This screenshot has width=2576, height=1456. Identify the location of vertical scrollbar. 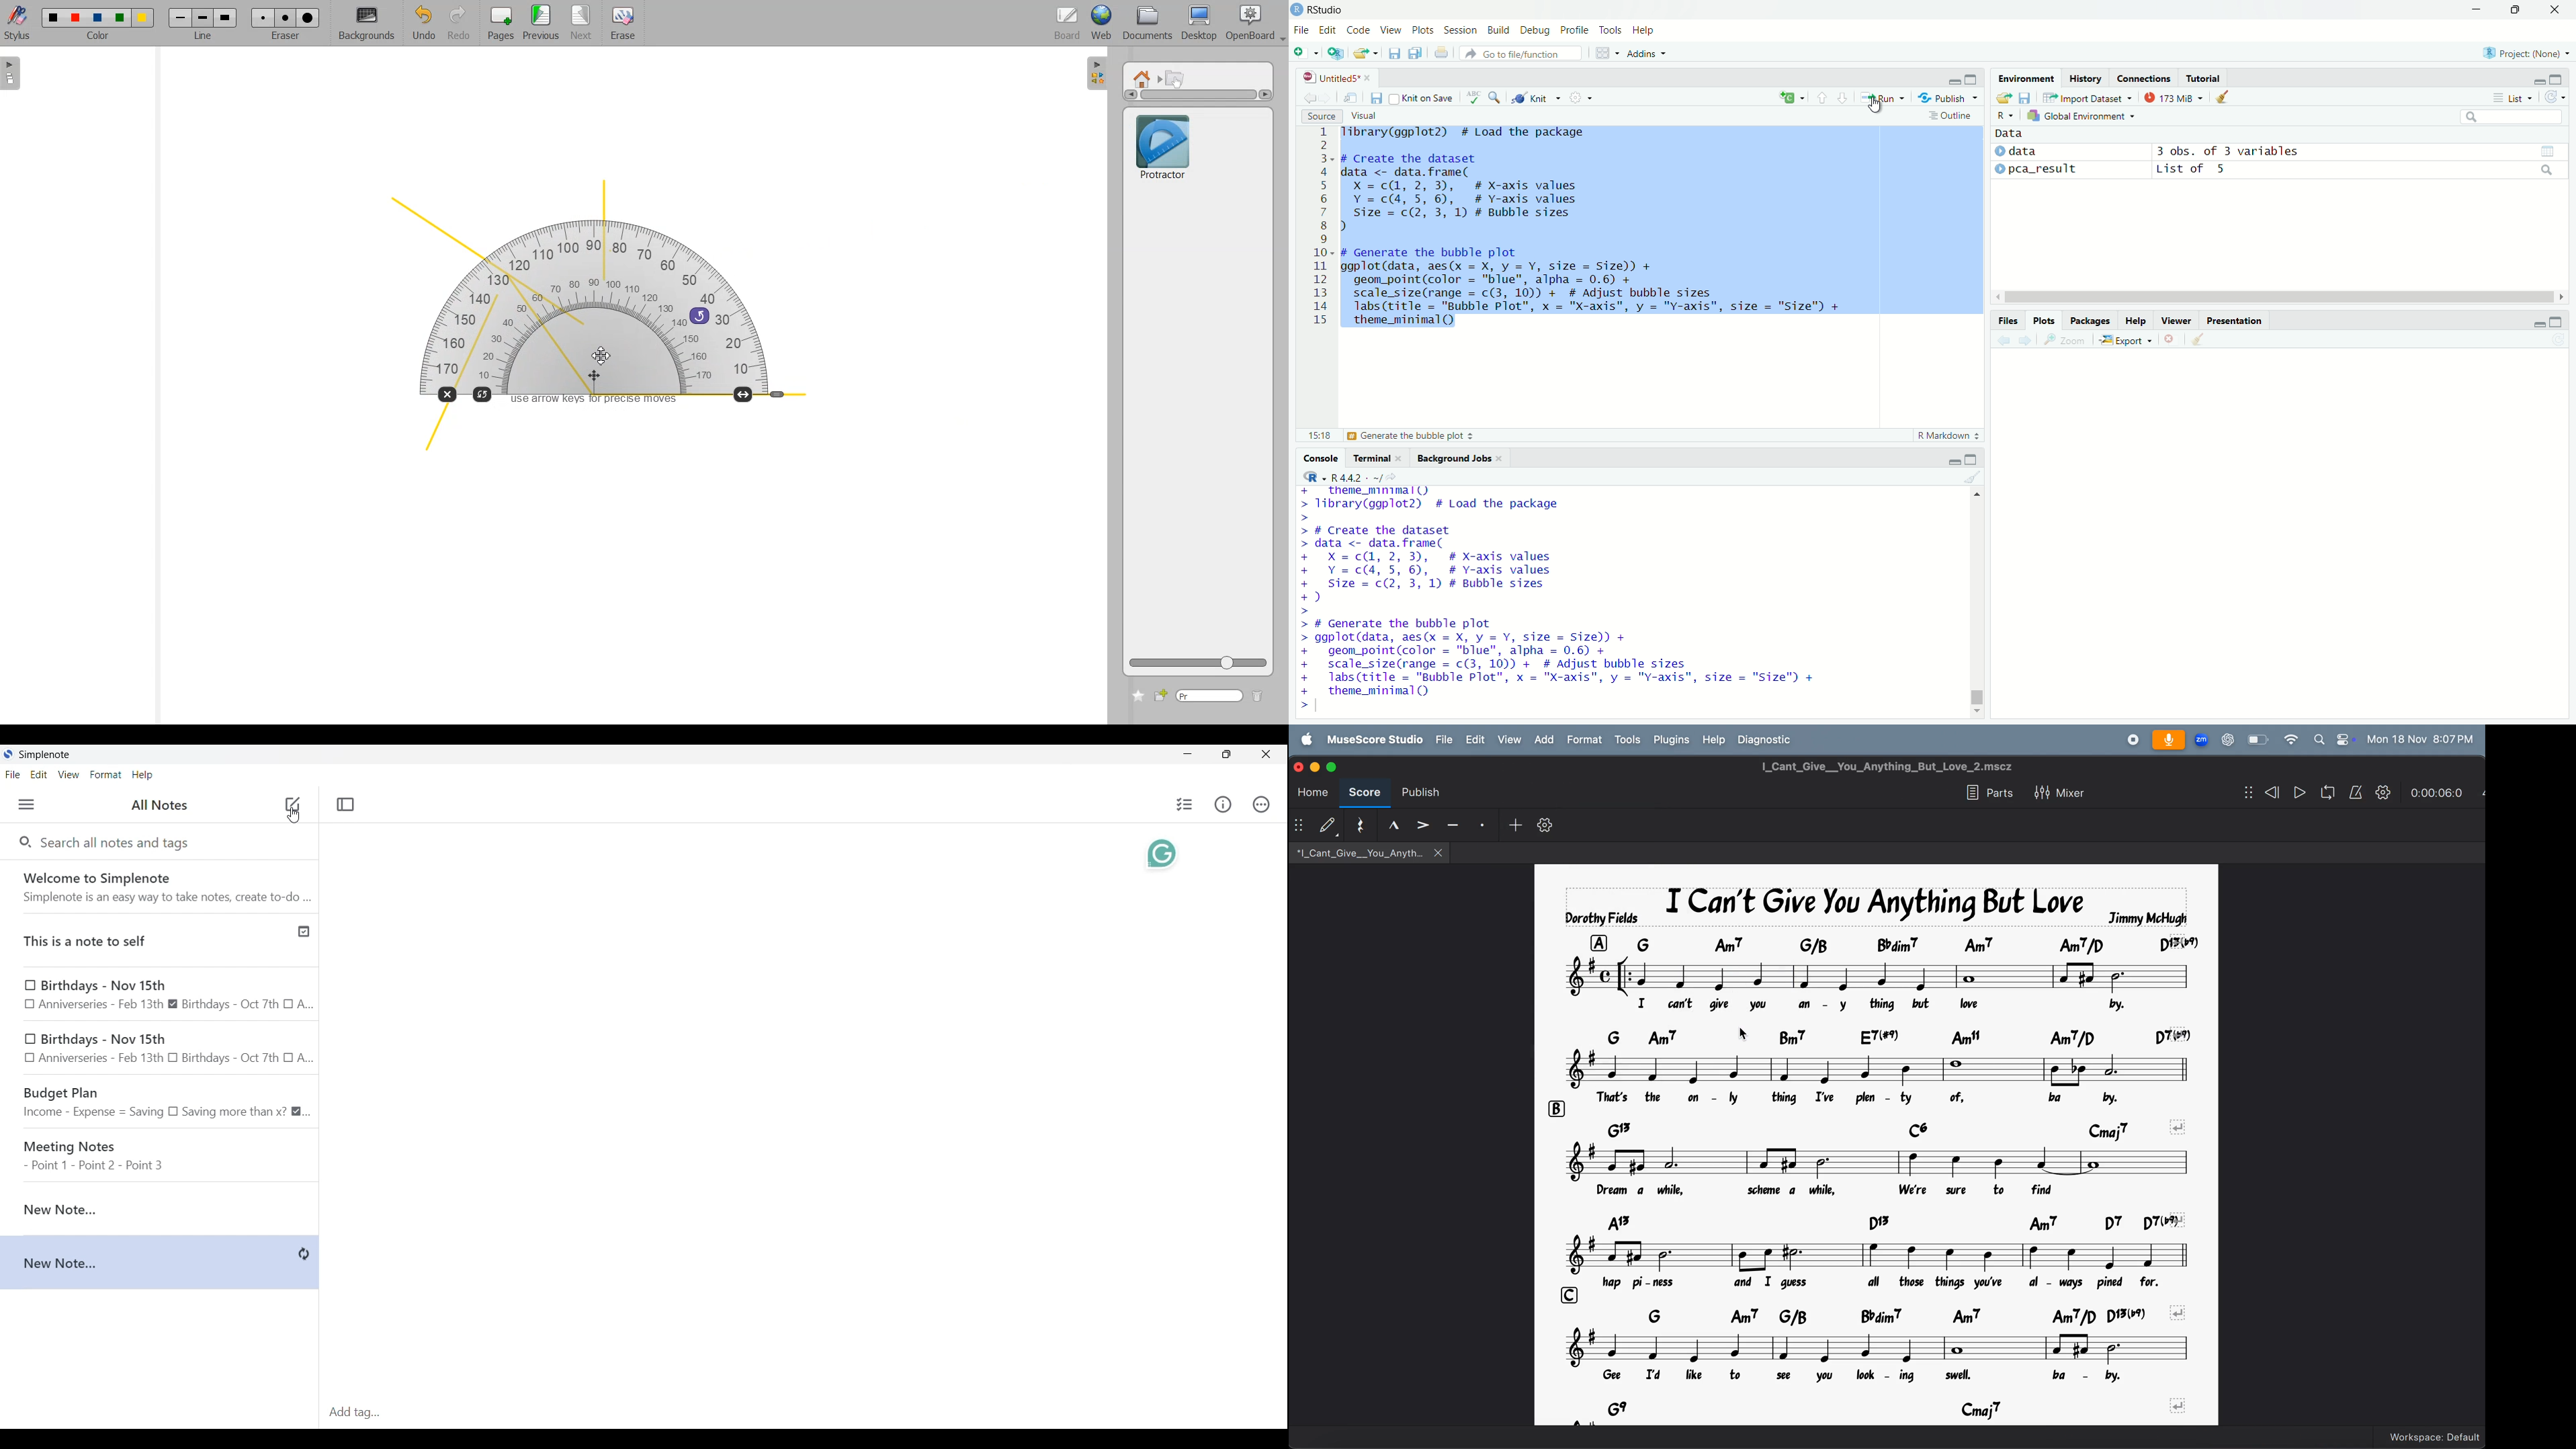
(1977, 694).